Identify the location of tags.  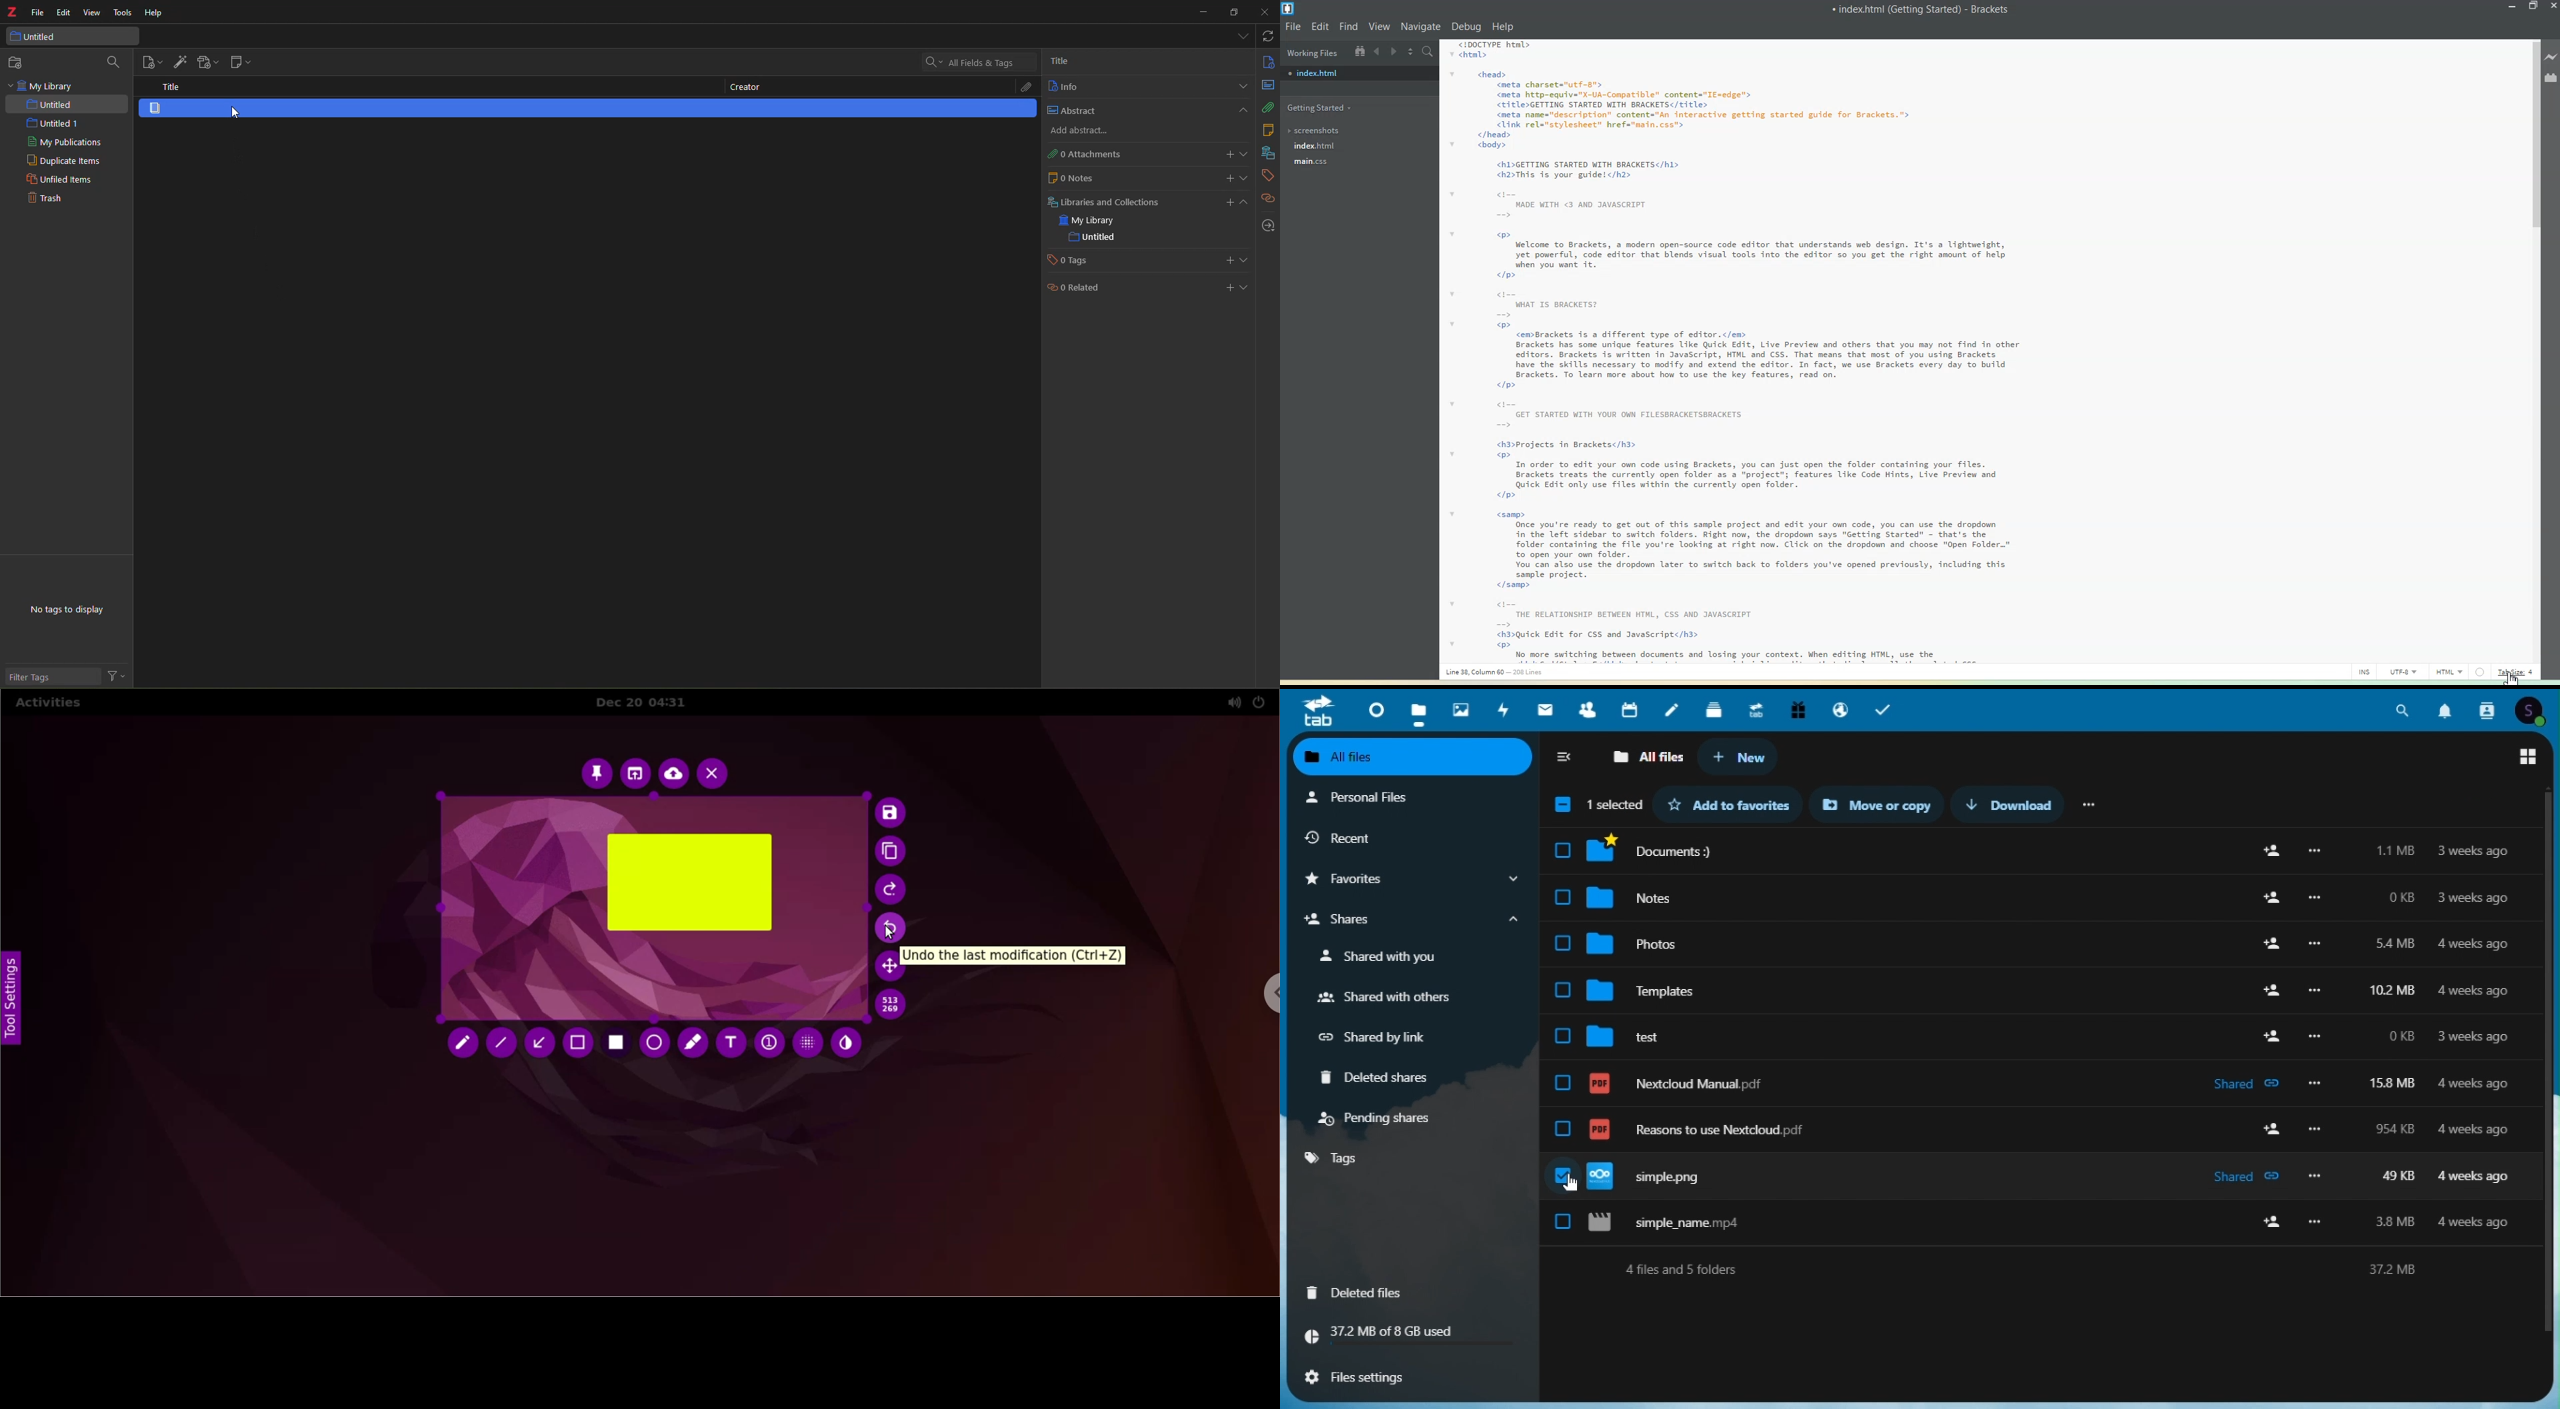
(1267, 175).